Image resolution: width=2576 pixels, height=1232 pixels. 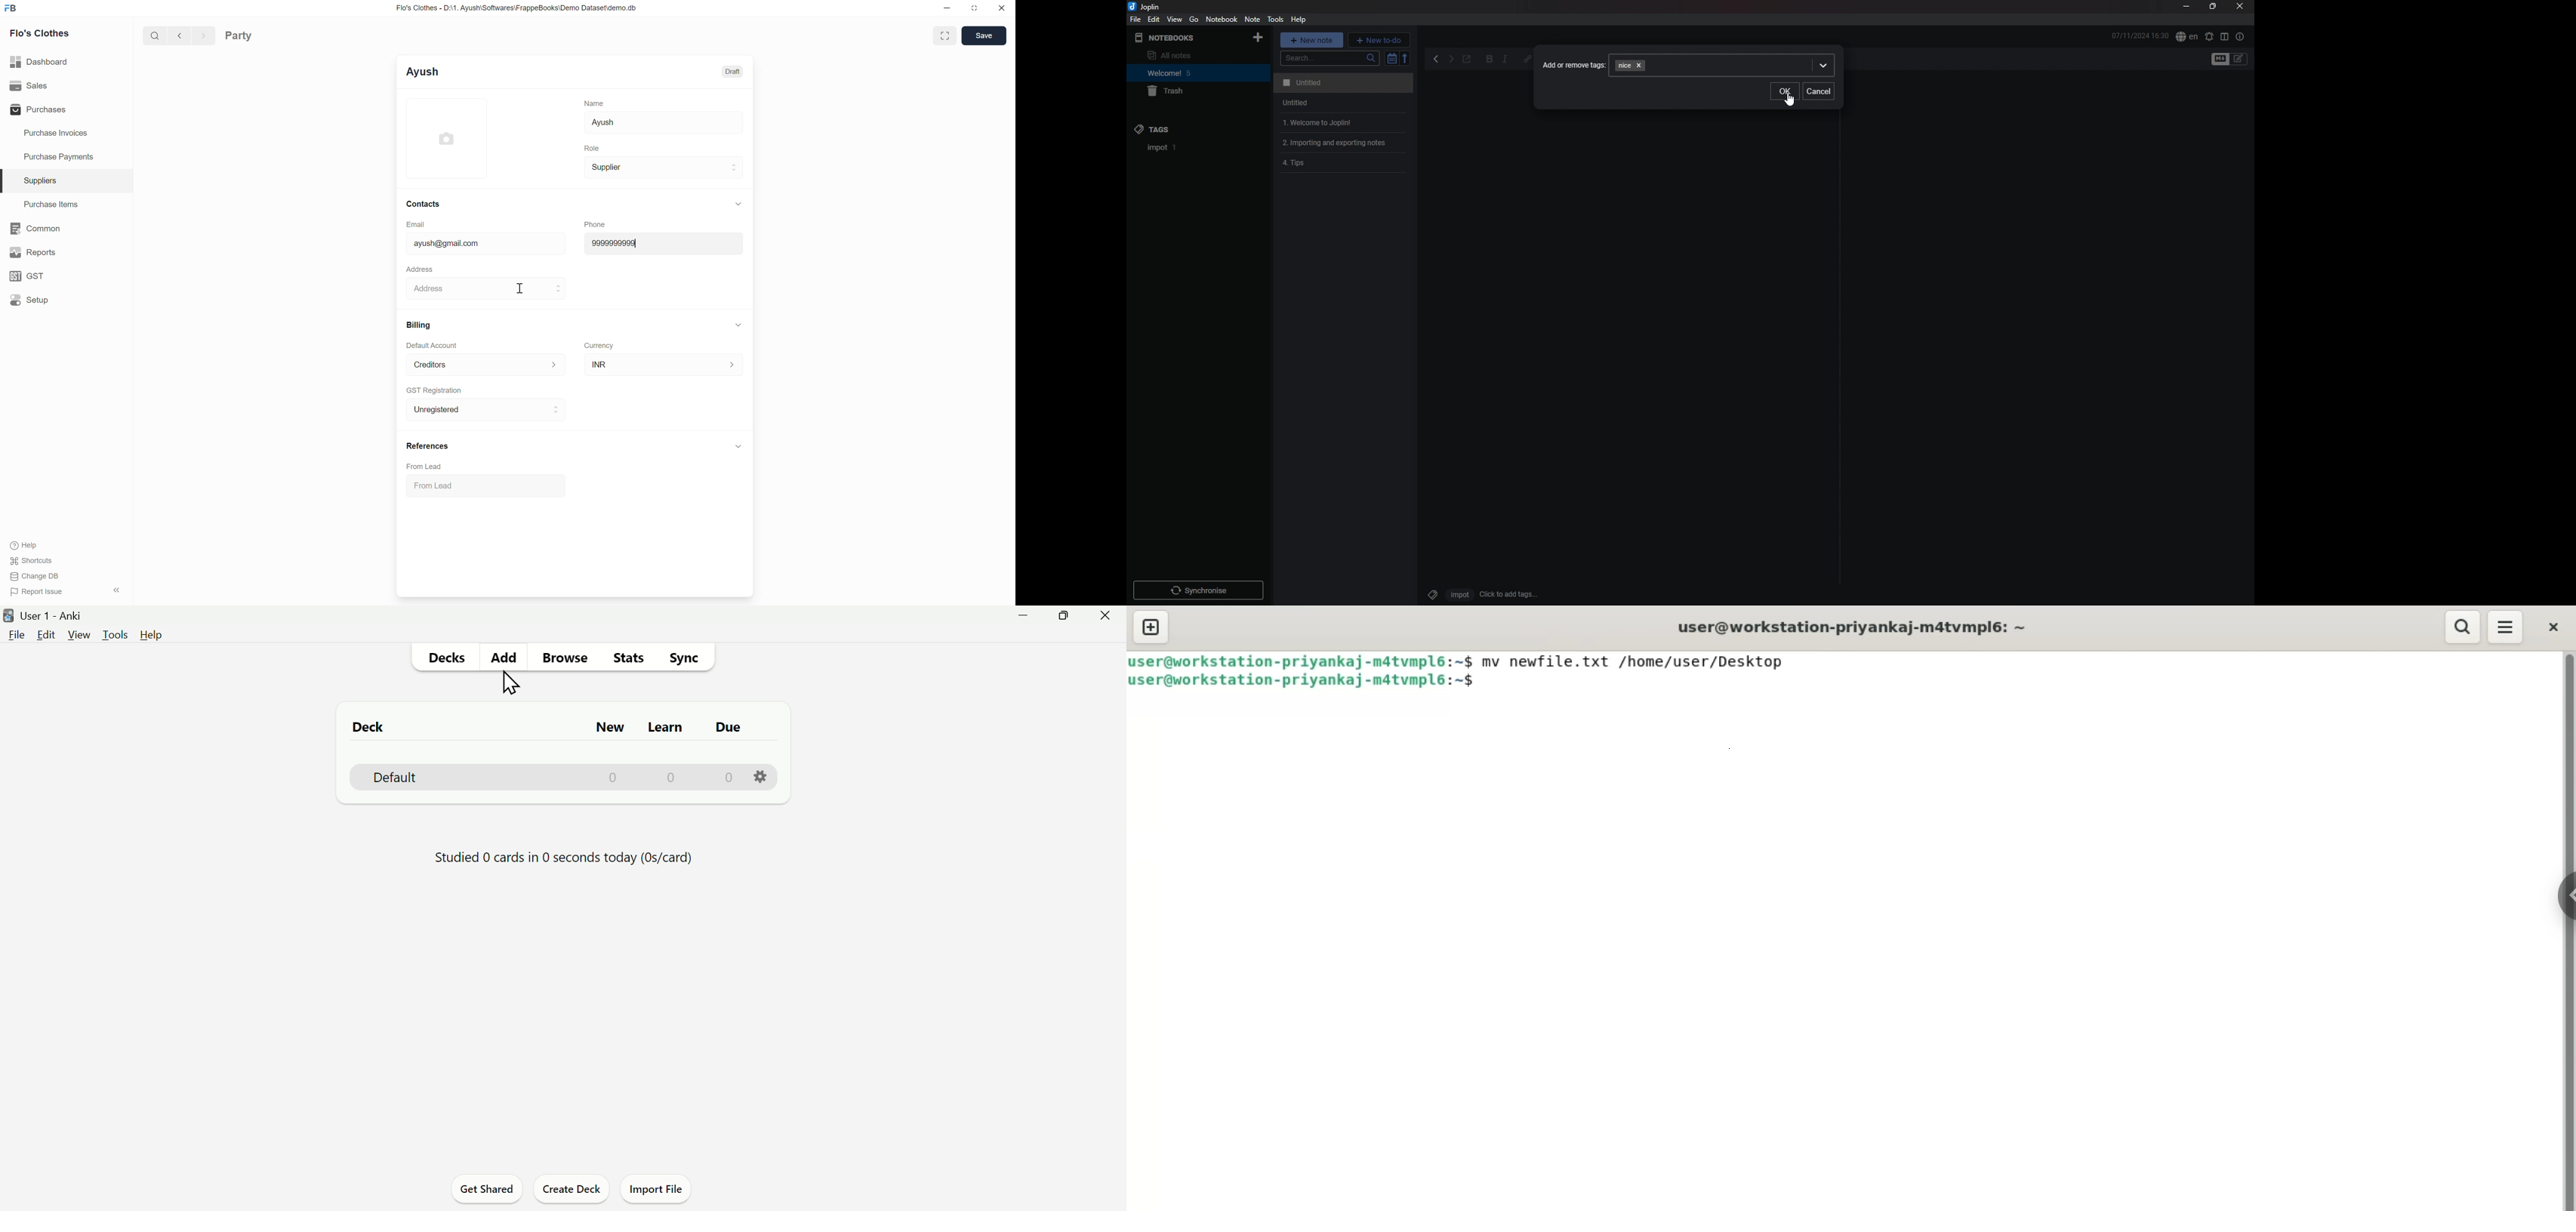 I want to click on Currency, so click(x=599, y=346).